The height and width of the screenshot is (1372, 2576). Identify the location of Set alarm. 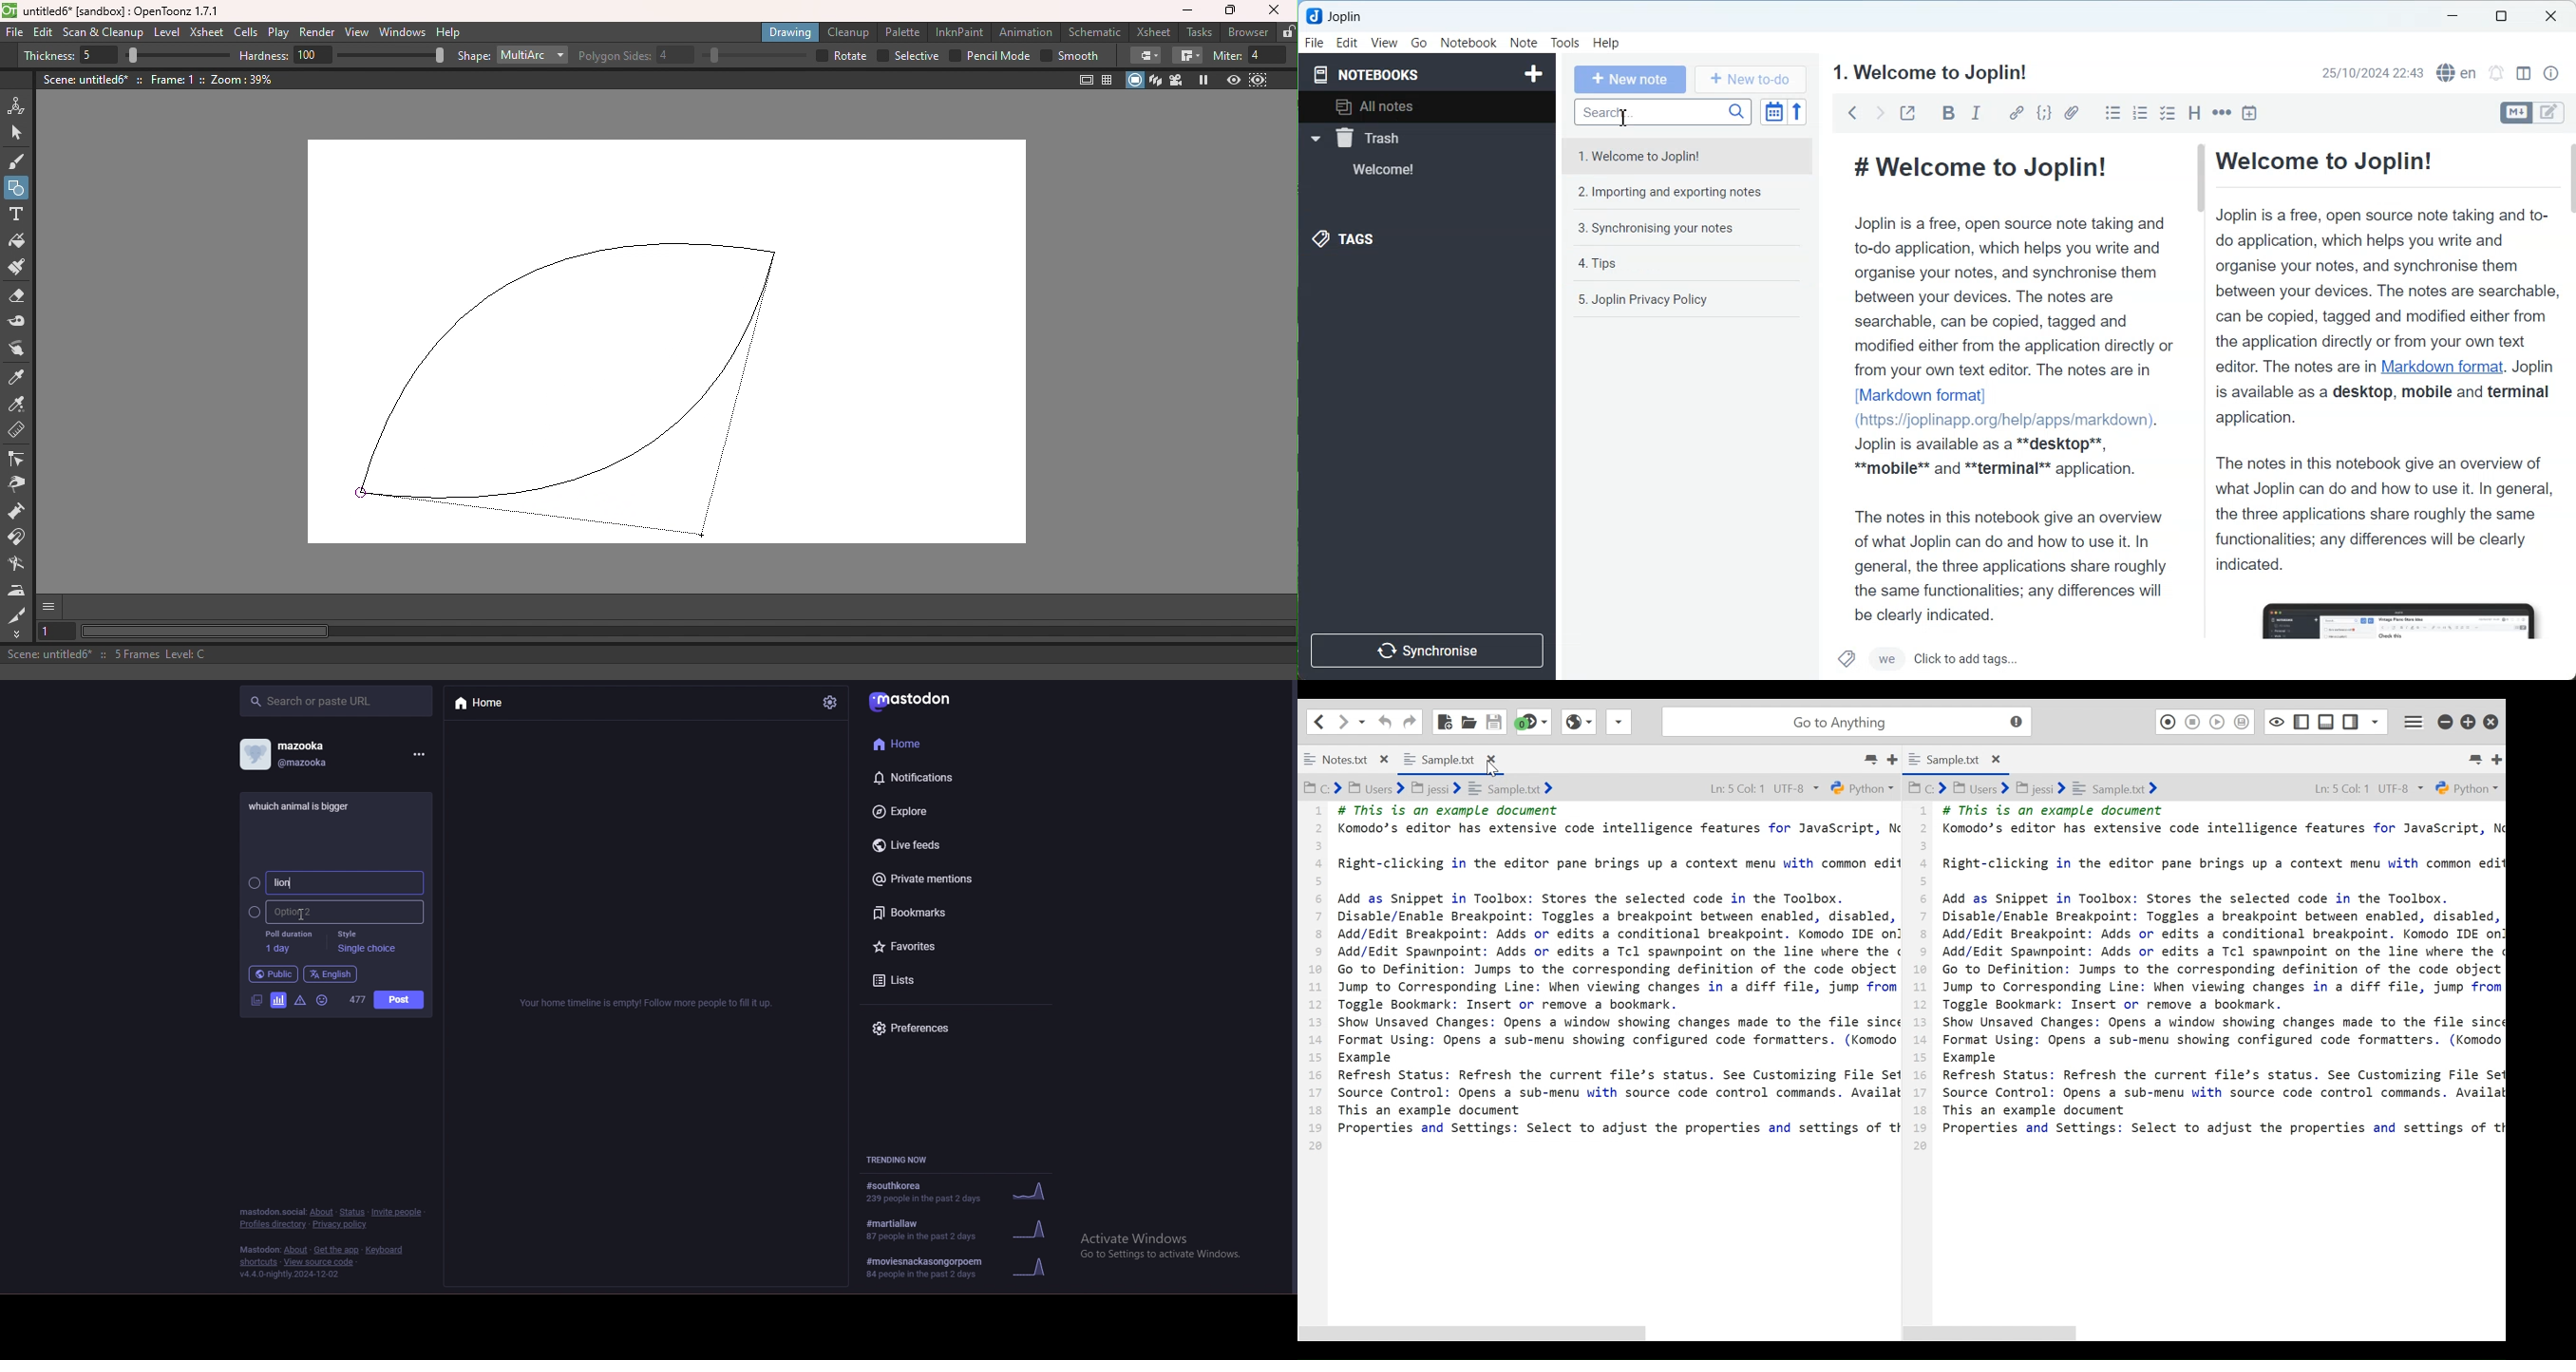
(2496, 72).